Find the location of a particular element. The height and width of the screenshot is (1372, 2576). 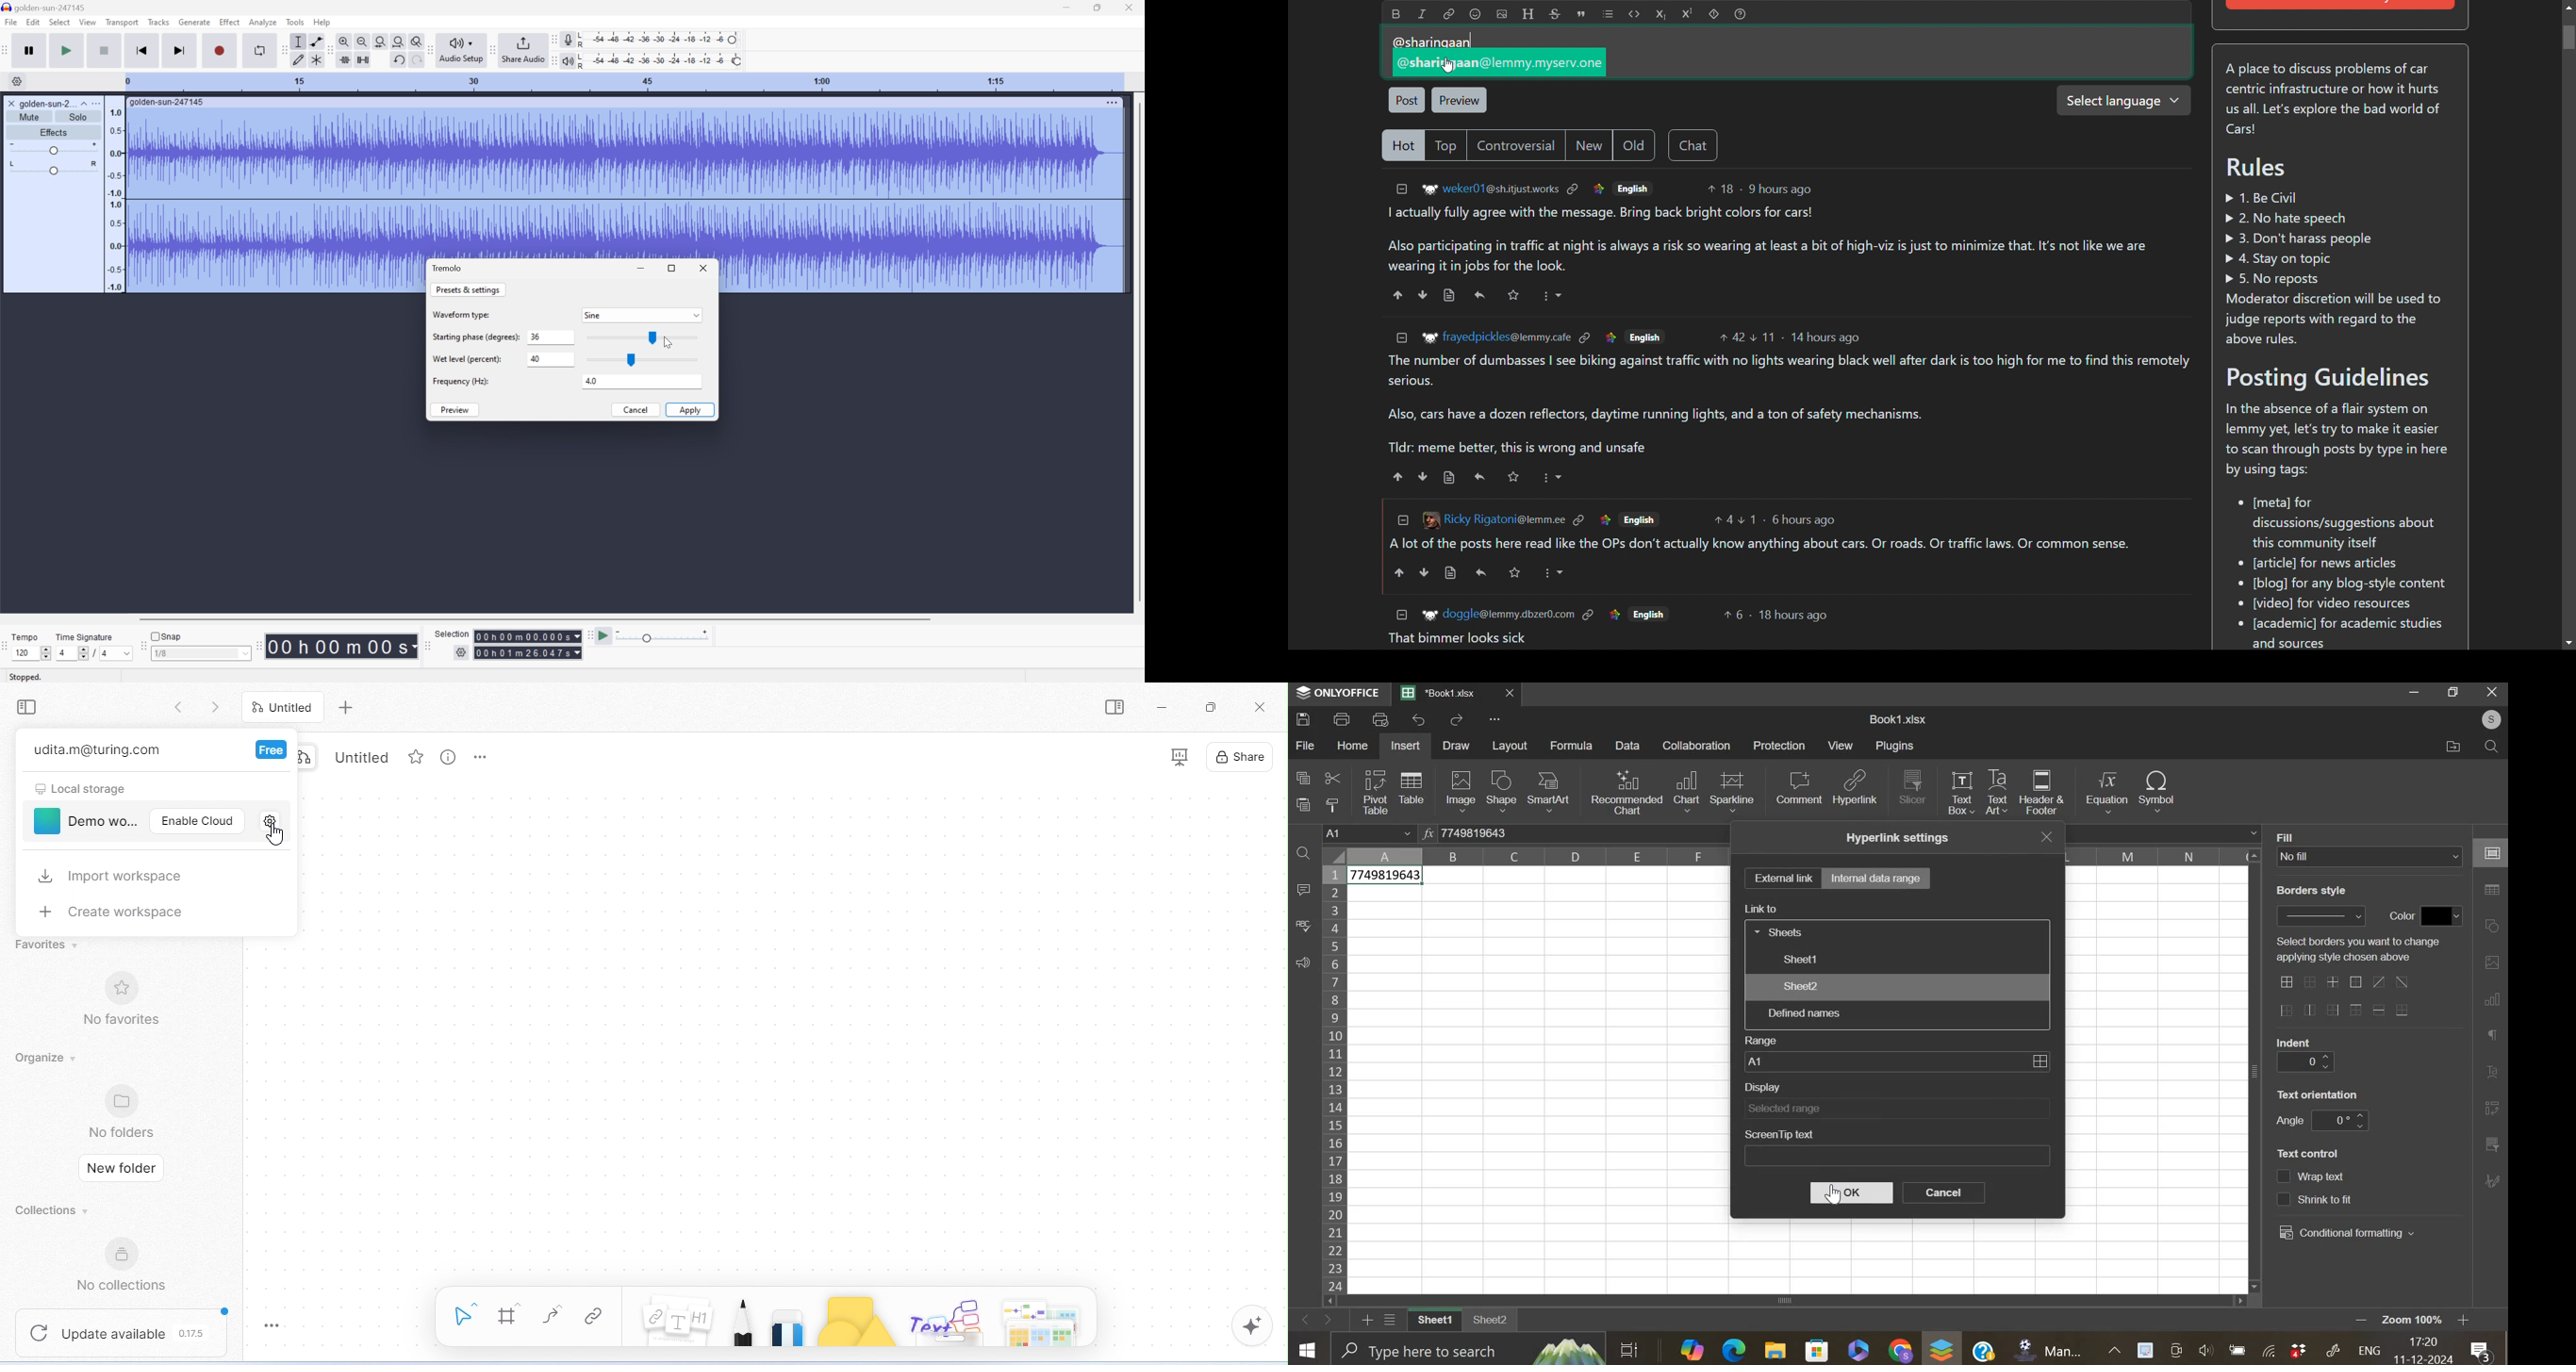

Audio is located at coordinates (625, 184).